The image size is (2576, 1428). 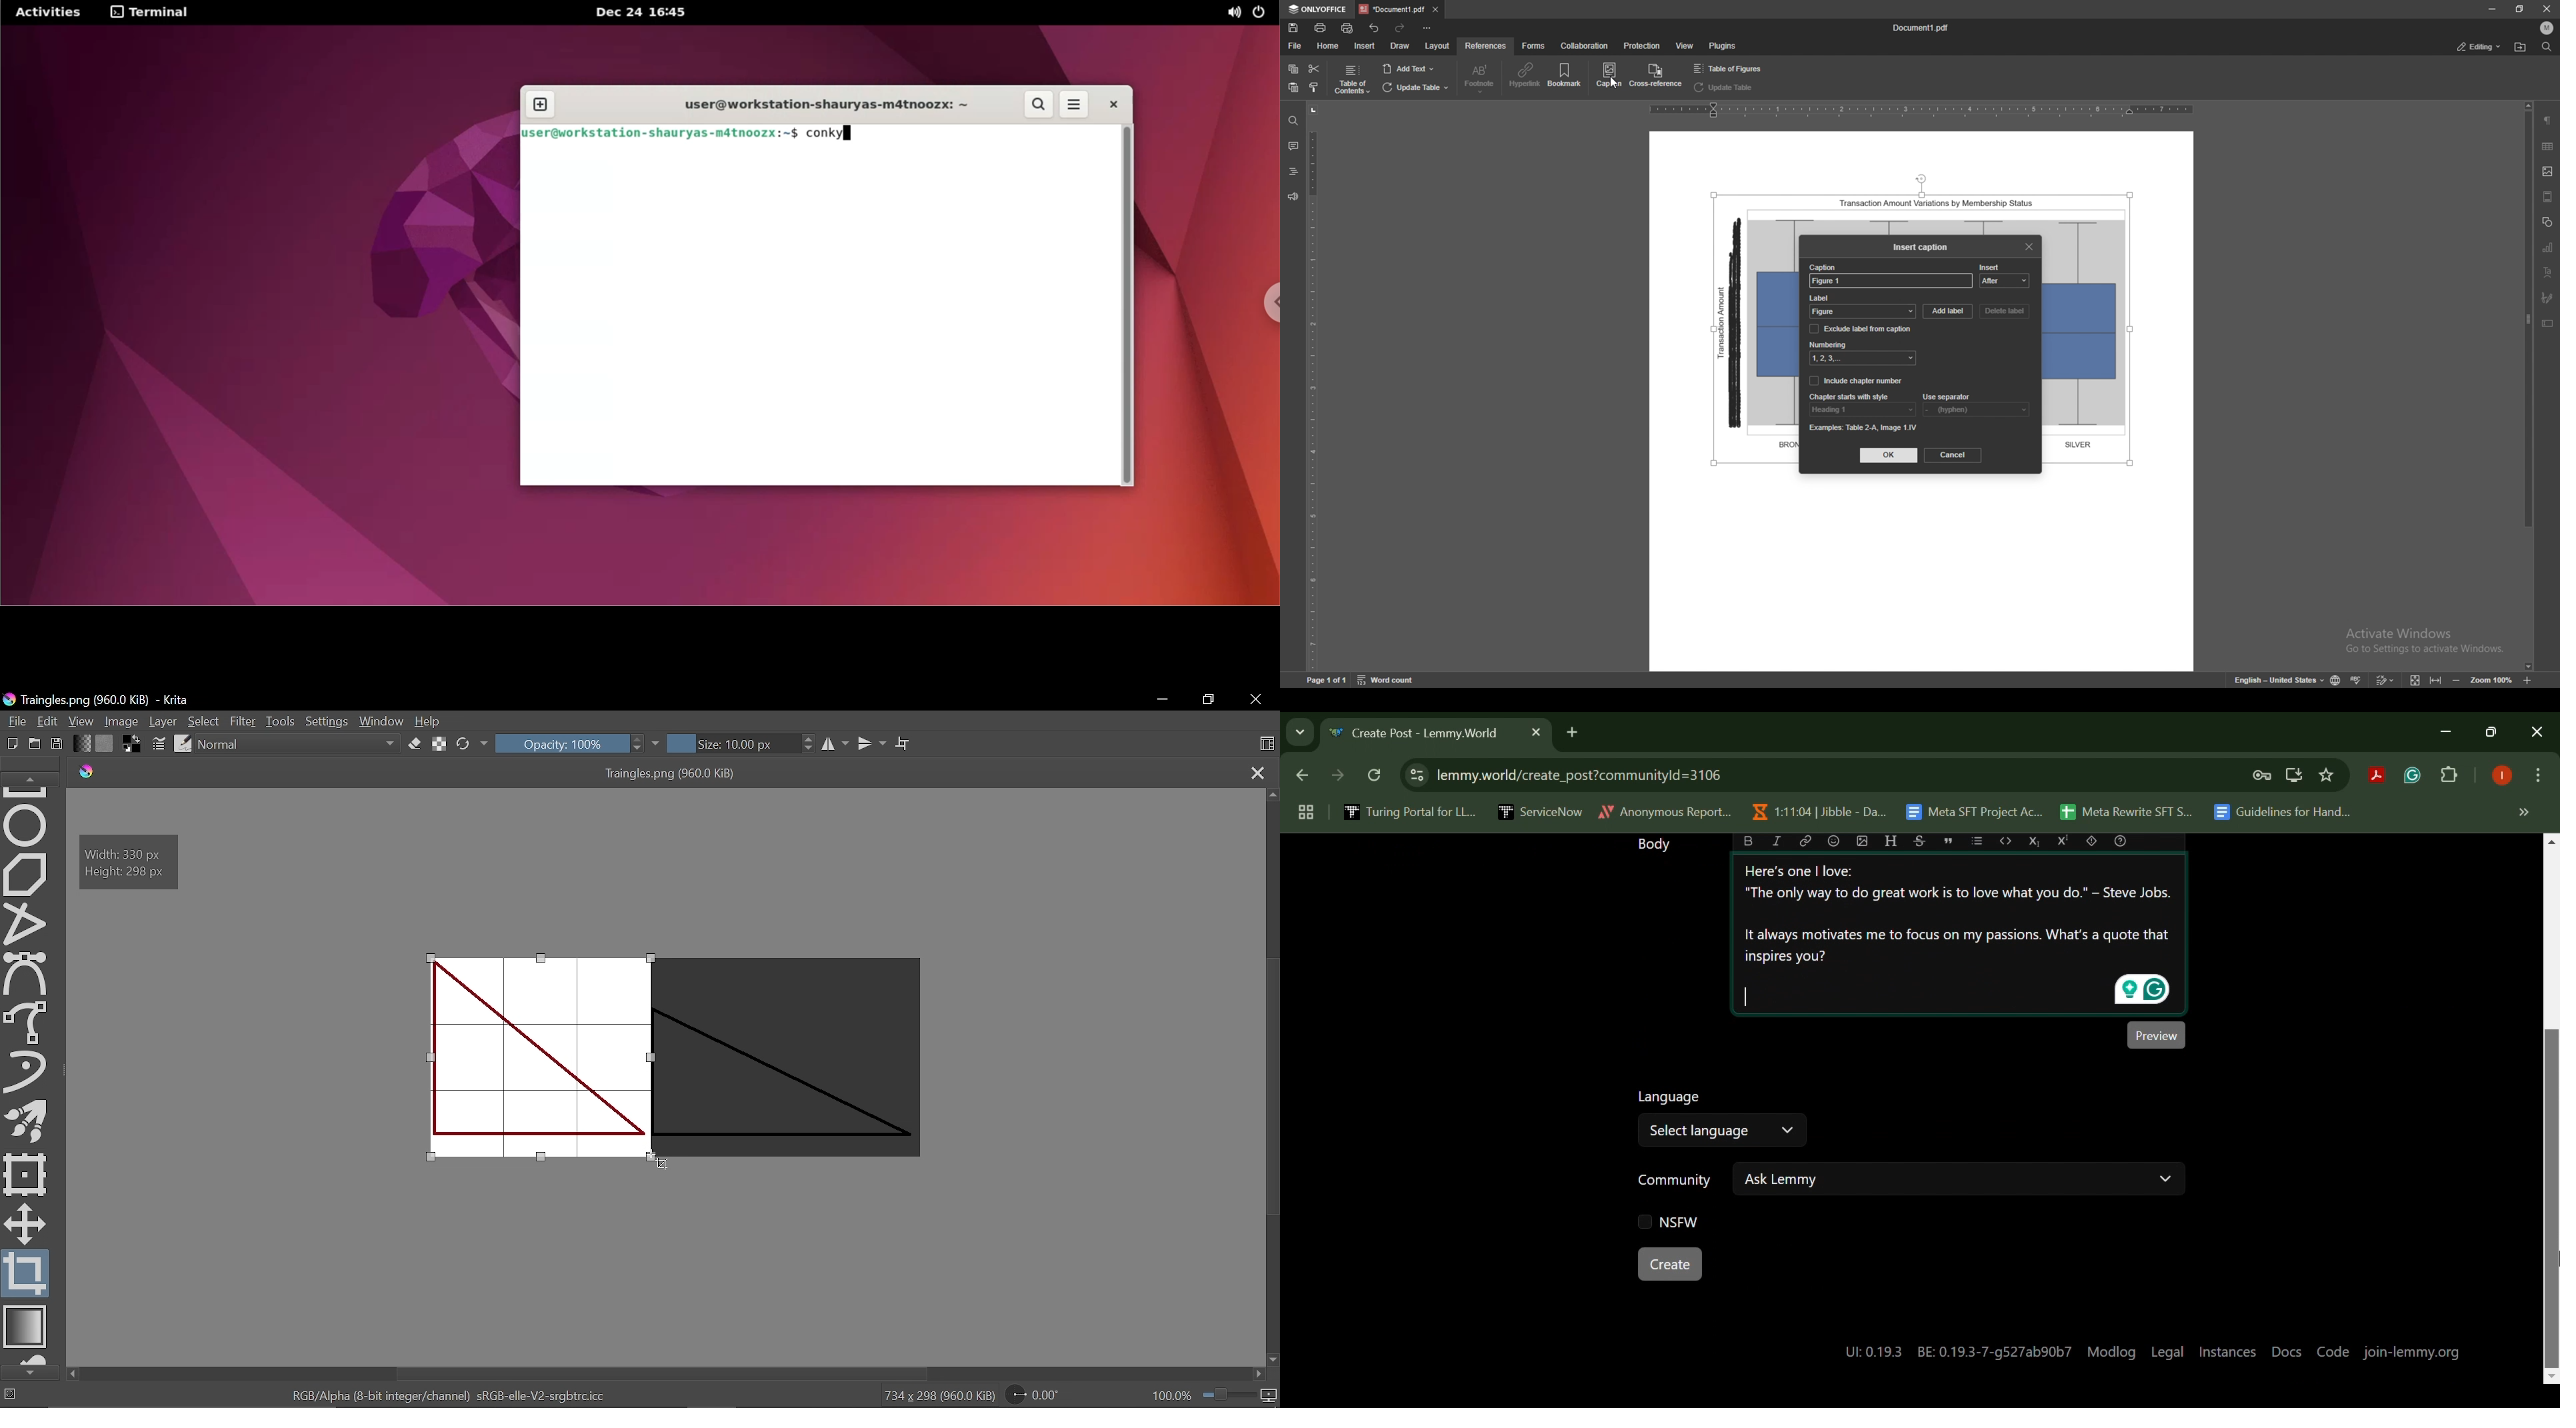 I want to click on onlyoffice, so click(x=1319, y=9).